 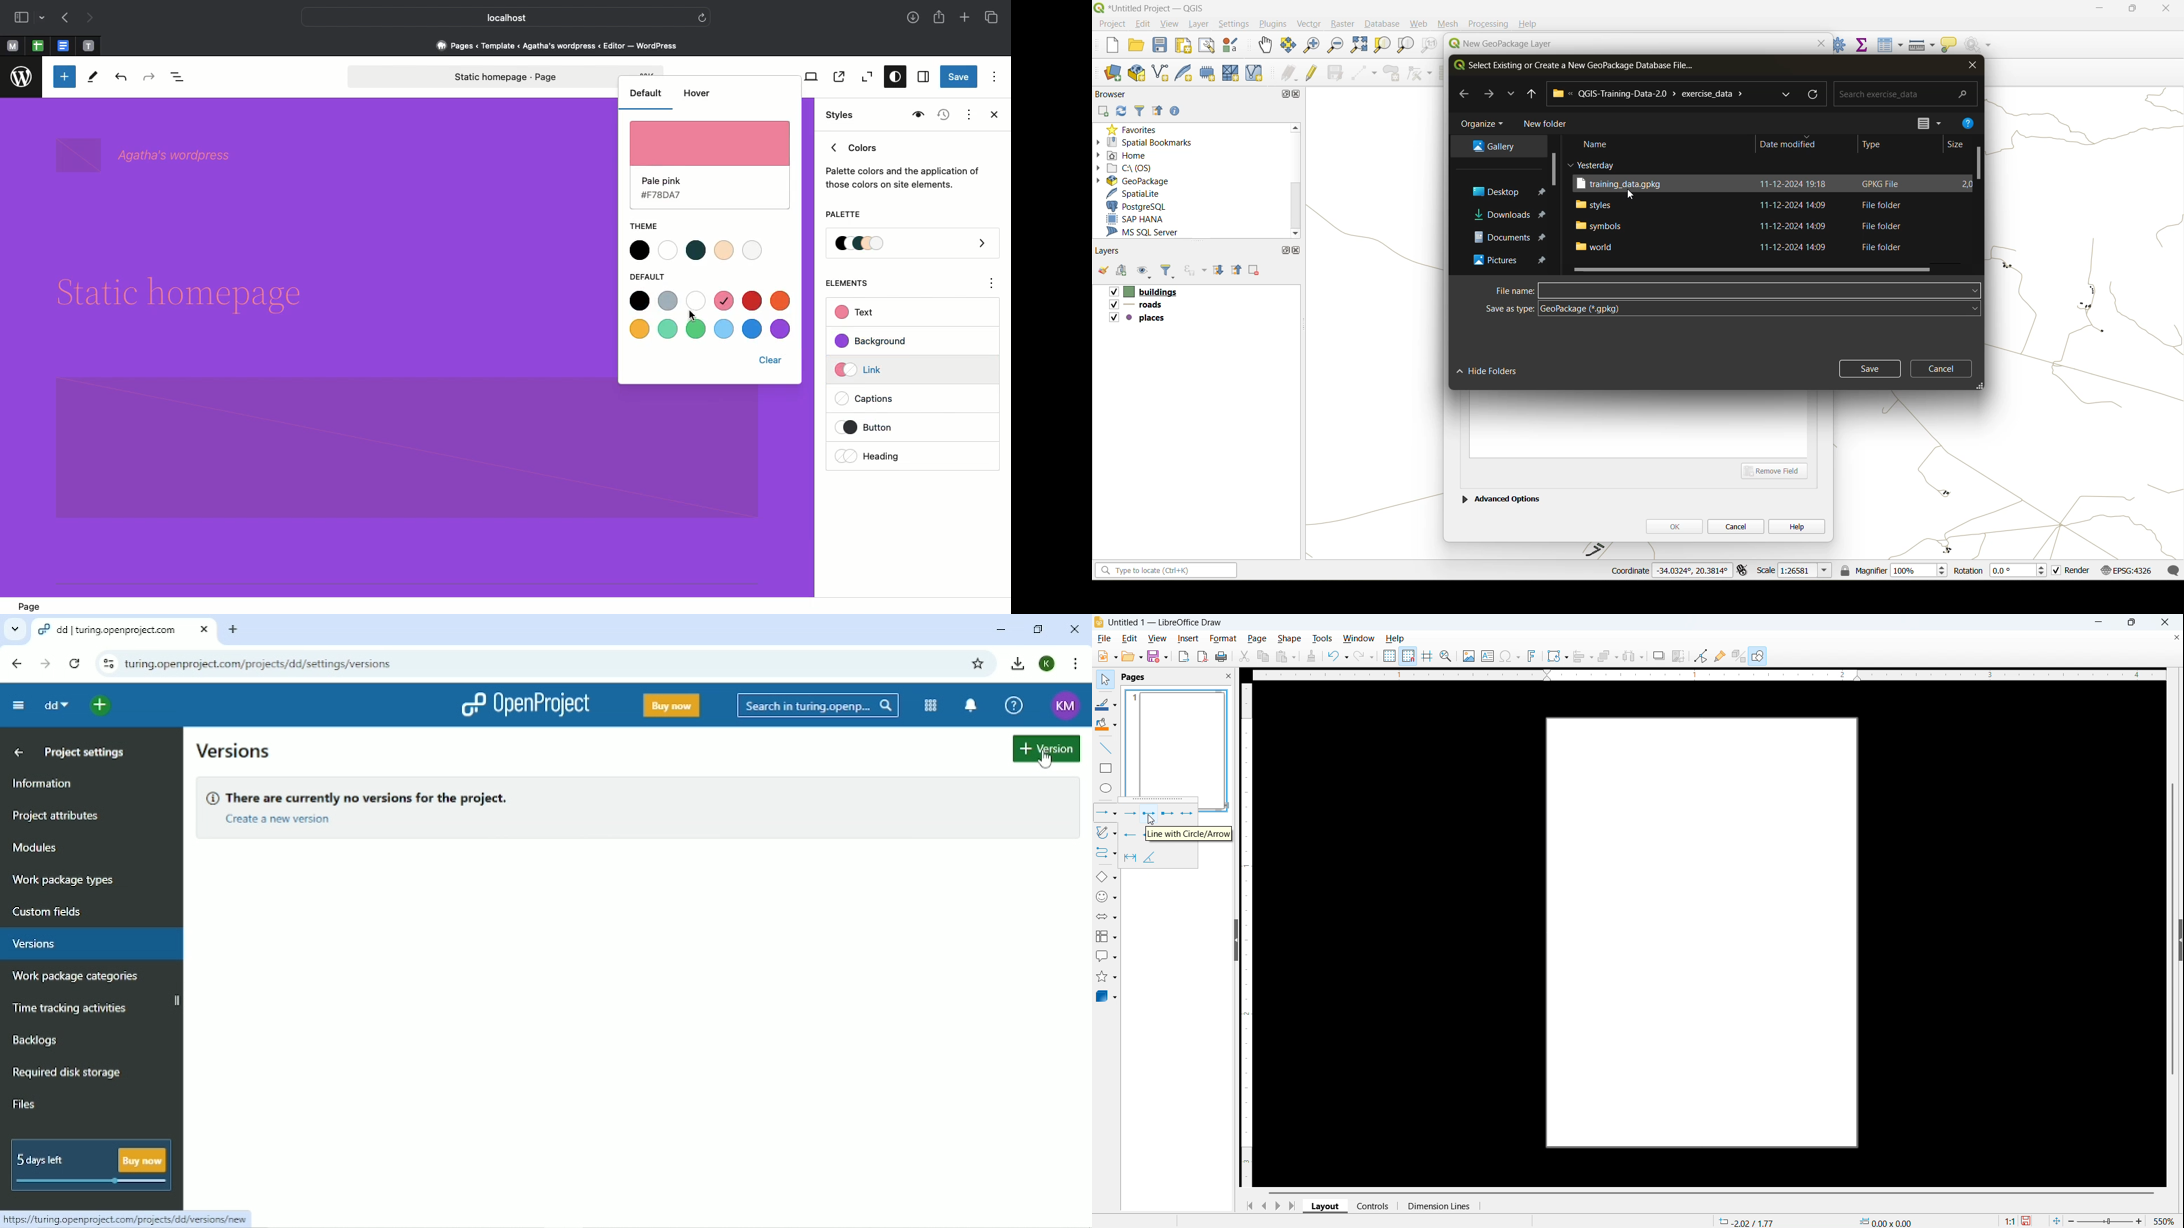 What do you see at coordinates (1107, 956) in the screenshot?
I see `Insert call out shapes ` at bounding box center [1107, 956].